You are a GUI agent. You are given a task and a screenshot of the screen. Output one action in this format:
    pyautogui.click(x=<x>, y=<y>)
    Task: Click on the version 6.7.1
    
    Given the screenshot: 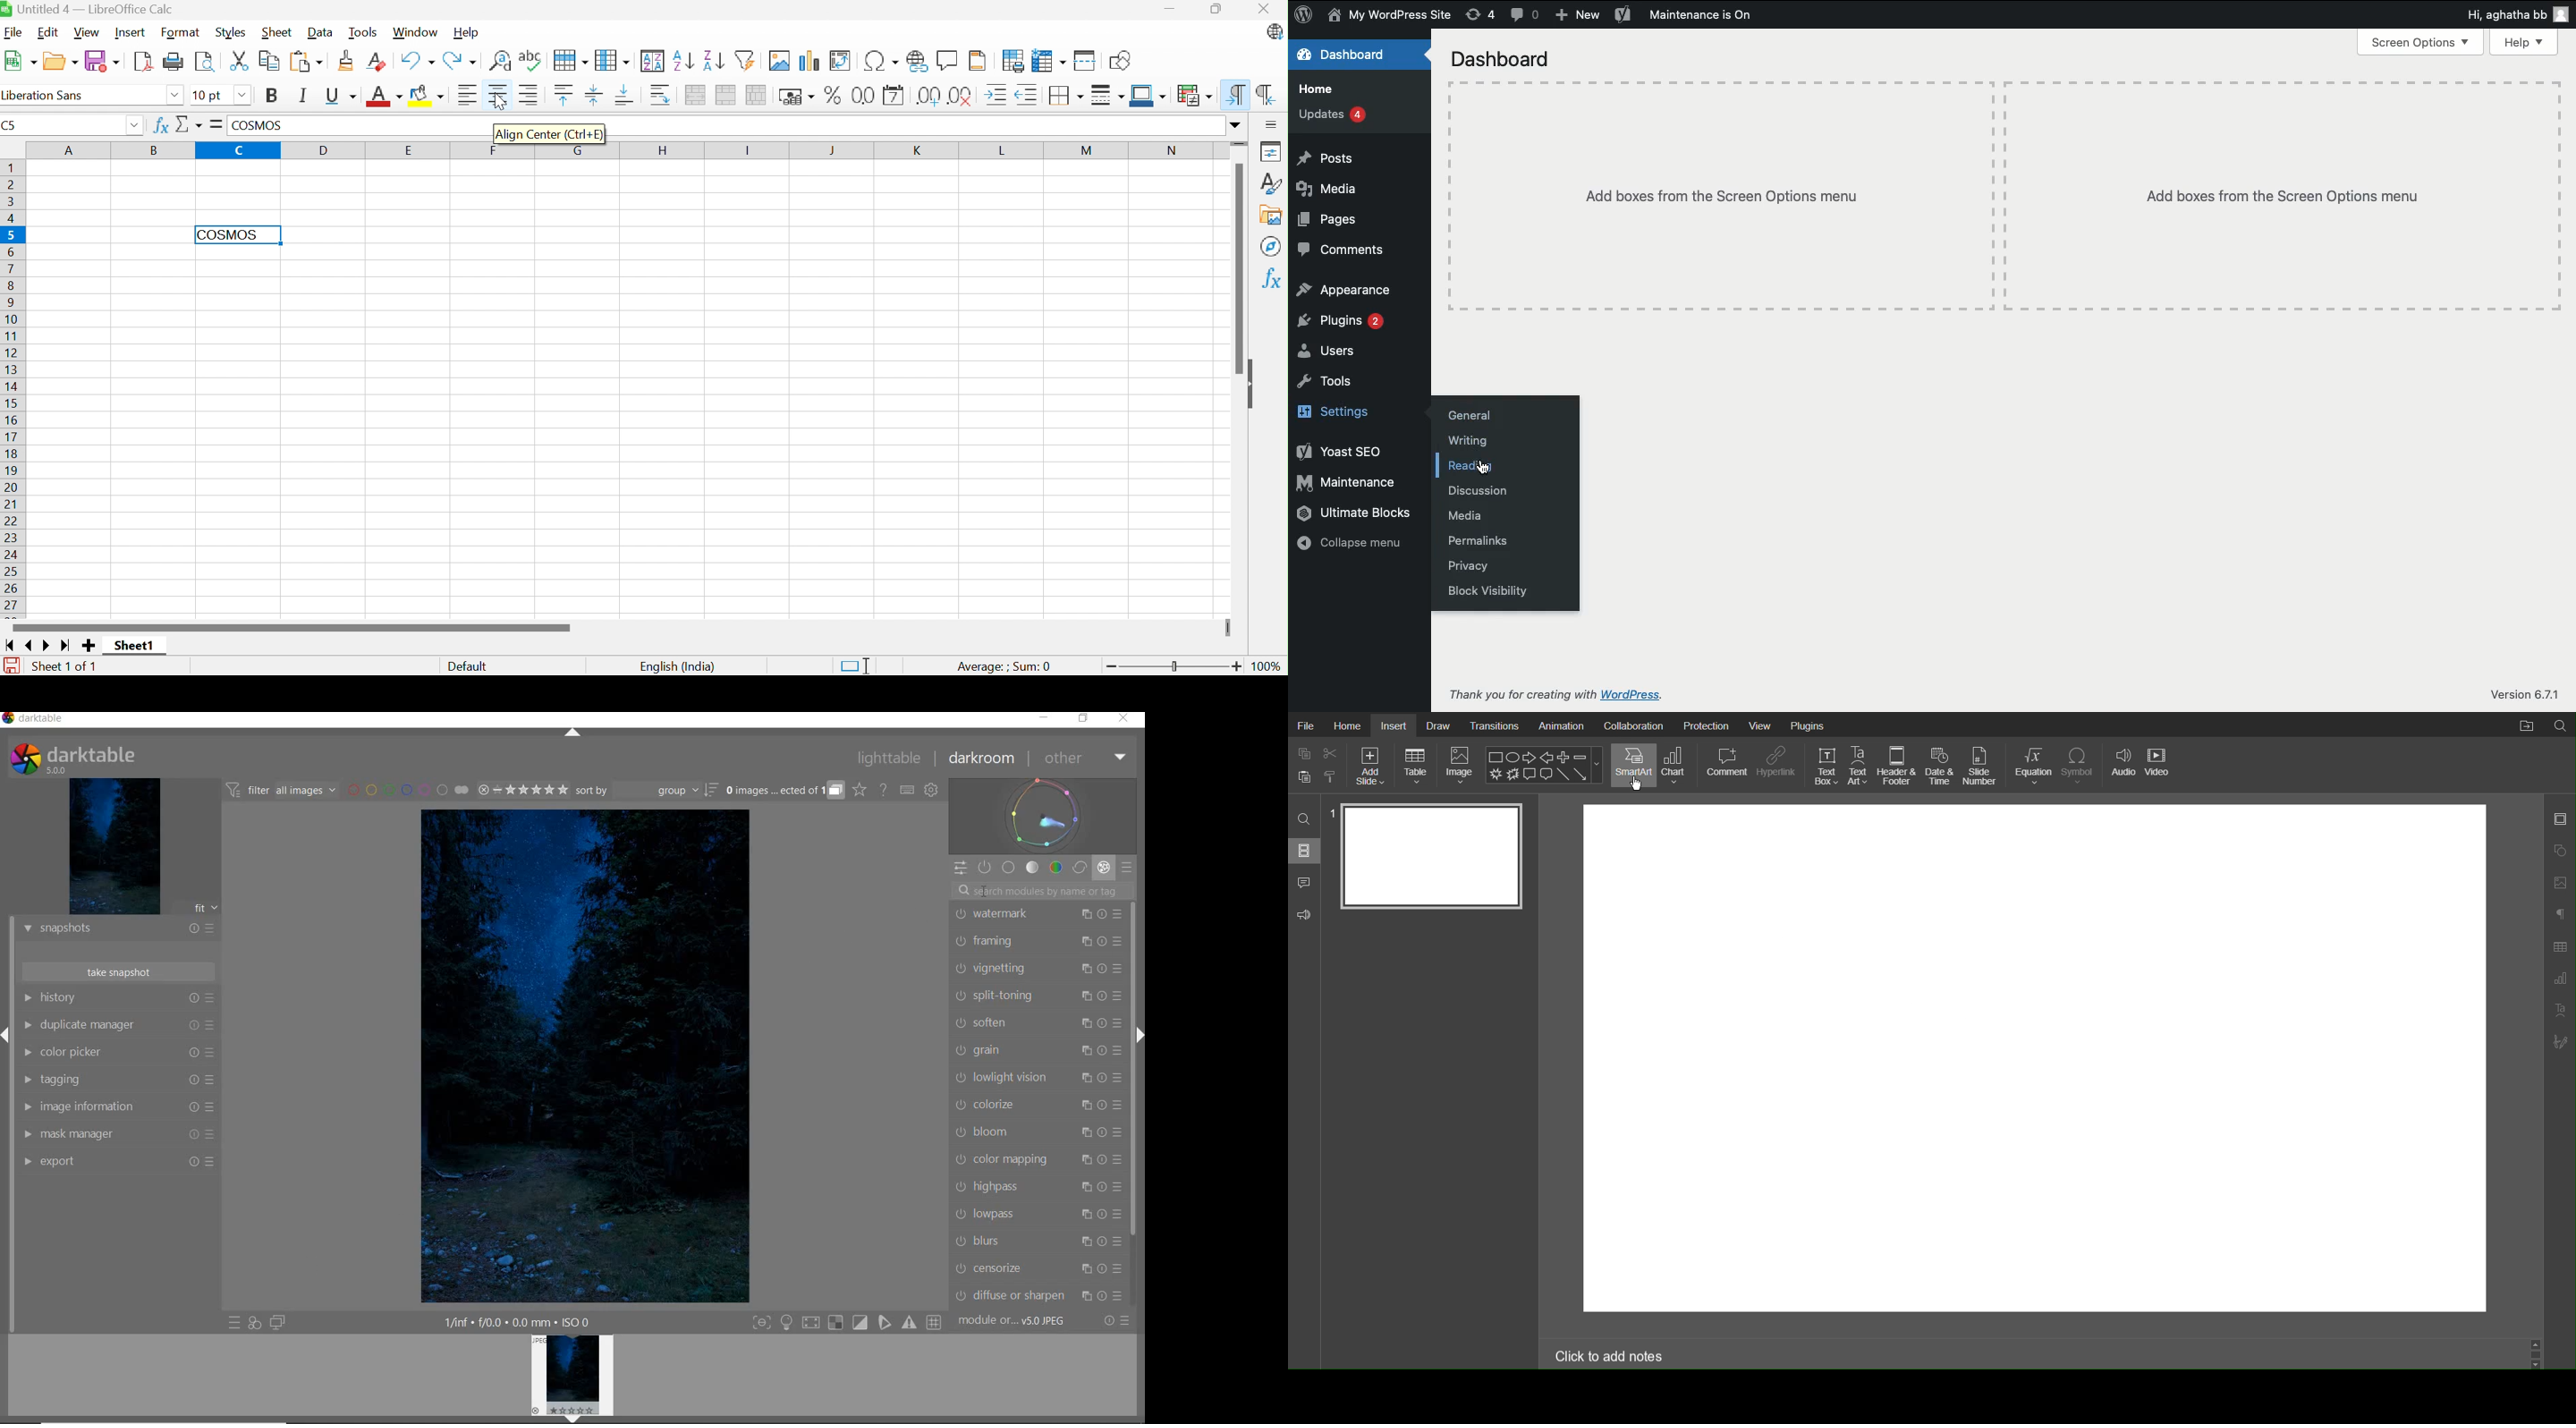 What is the action you would take?
    pyautogui.click(x=2528, y=695)
    